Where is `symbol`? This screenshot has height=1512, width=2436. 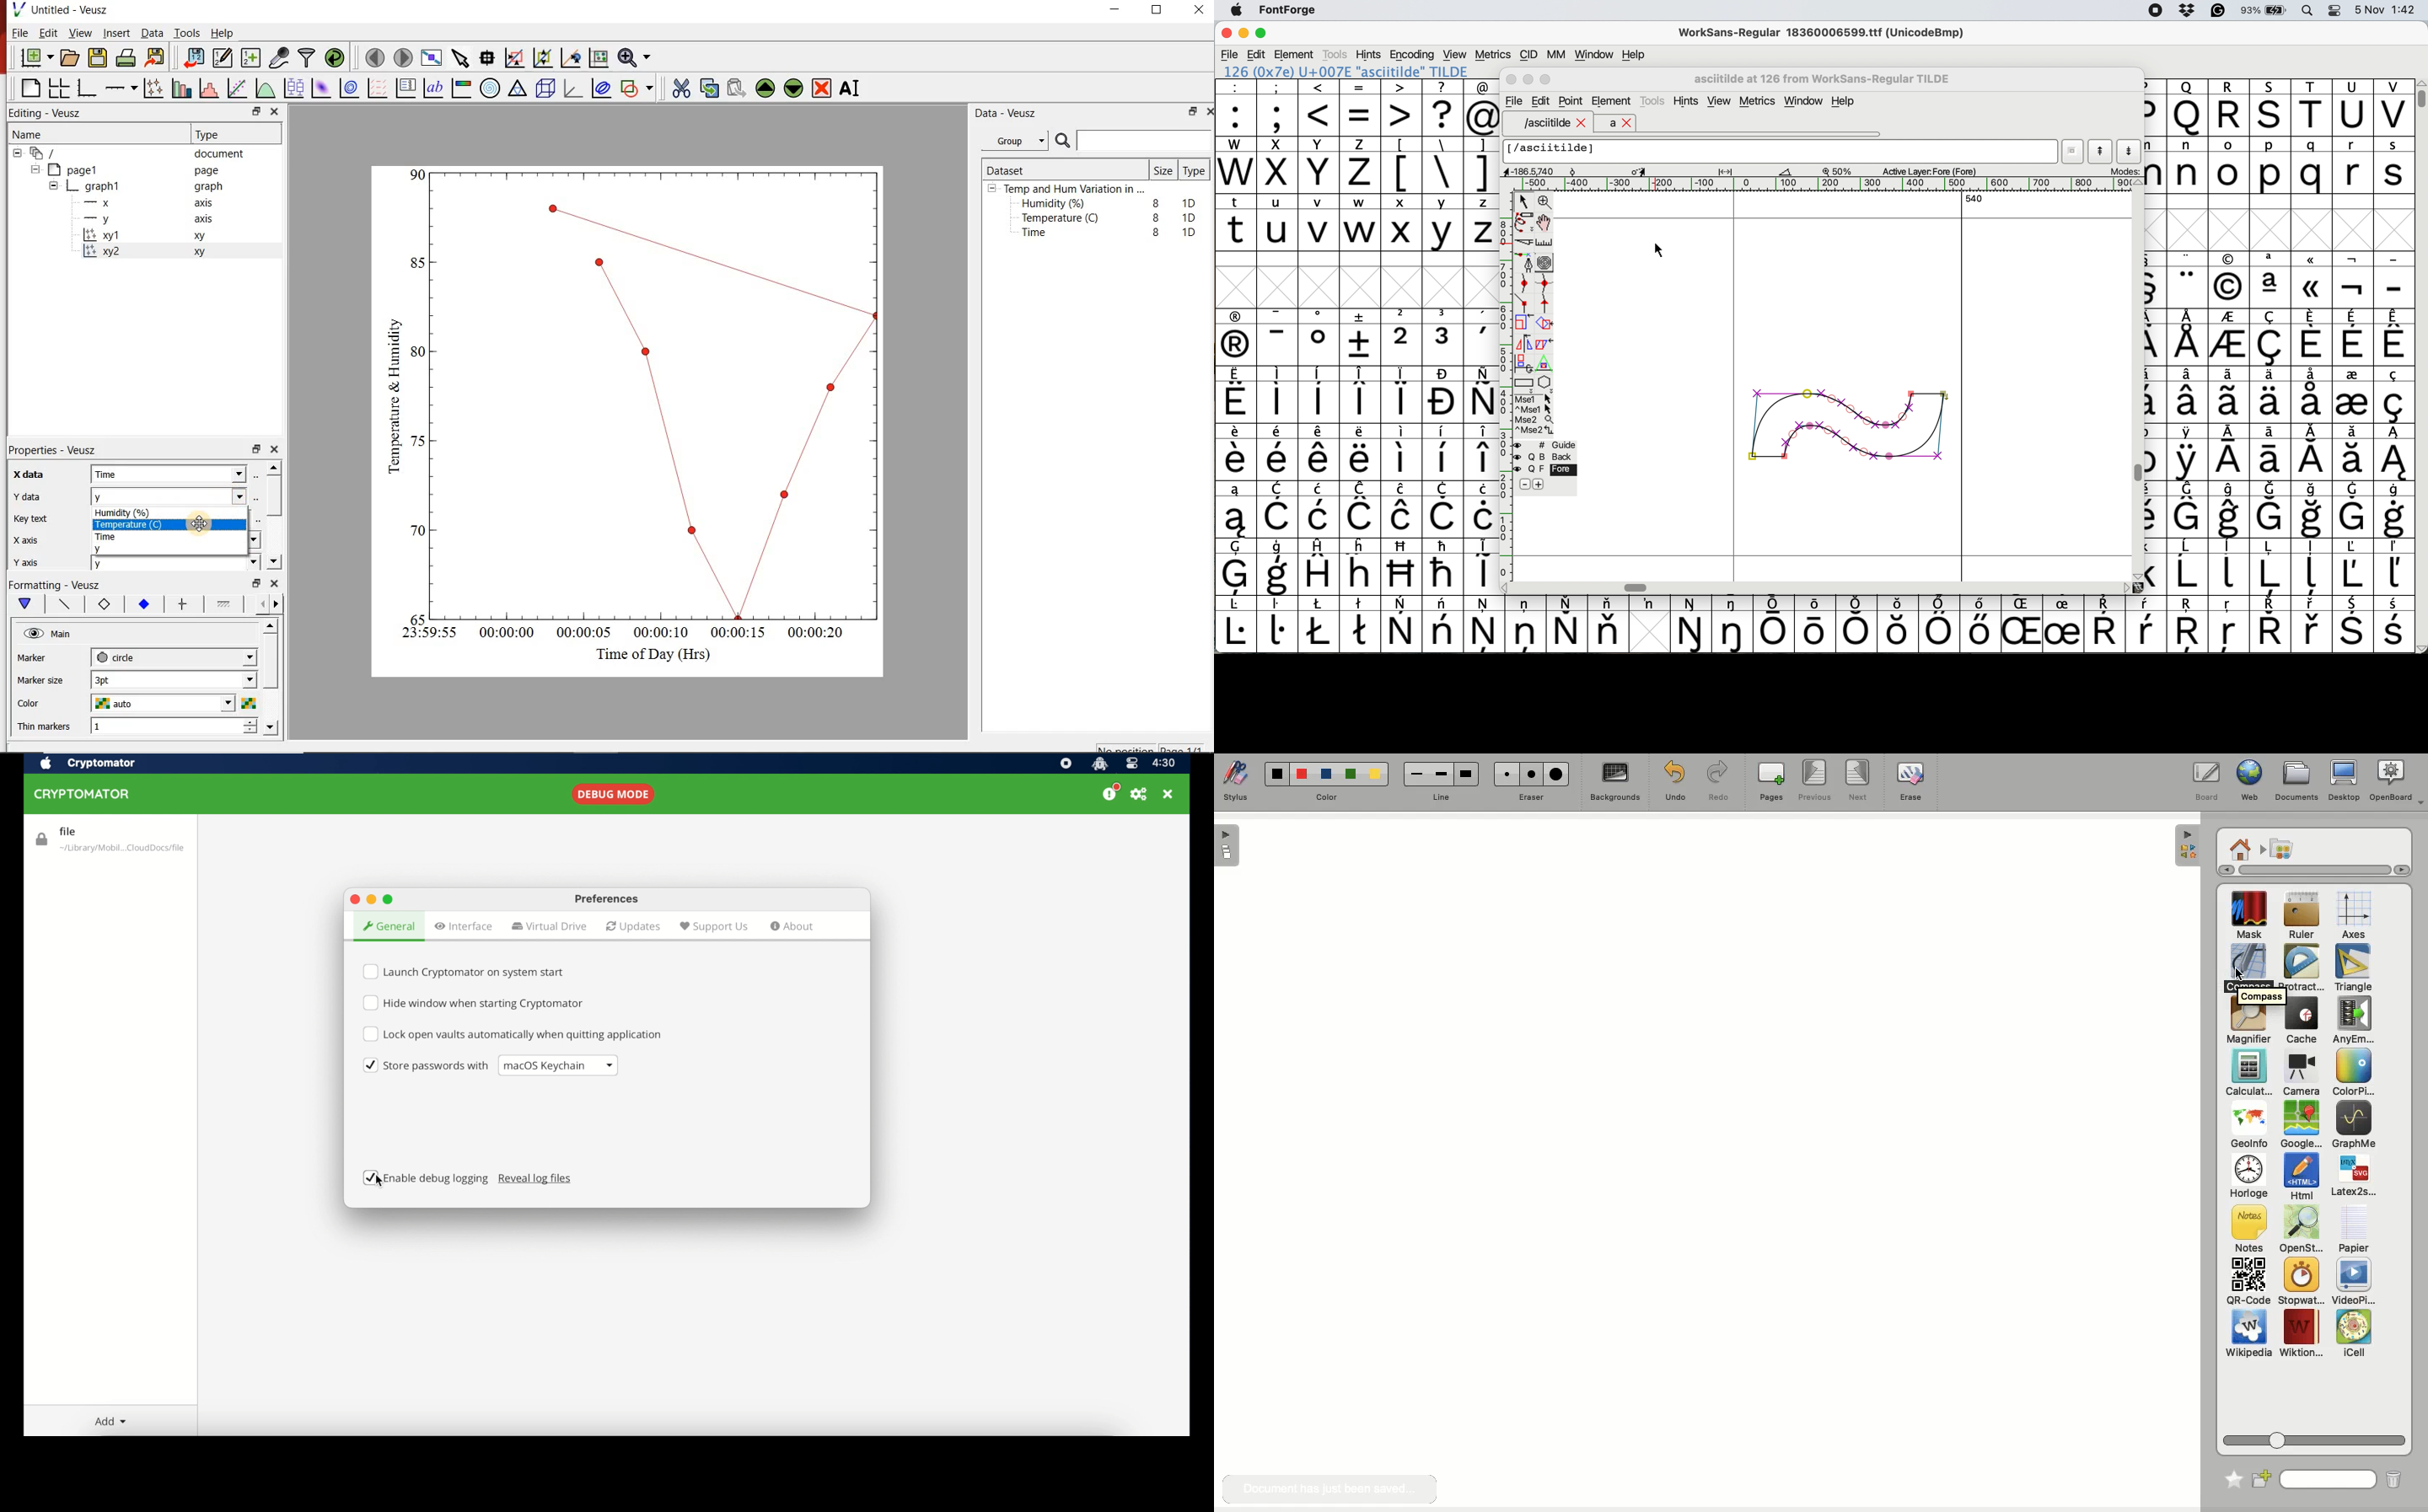
symbol is located at coordinates (2395, 337).